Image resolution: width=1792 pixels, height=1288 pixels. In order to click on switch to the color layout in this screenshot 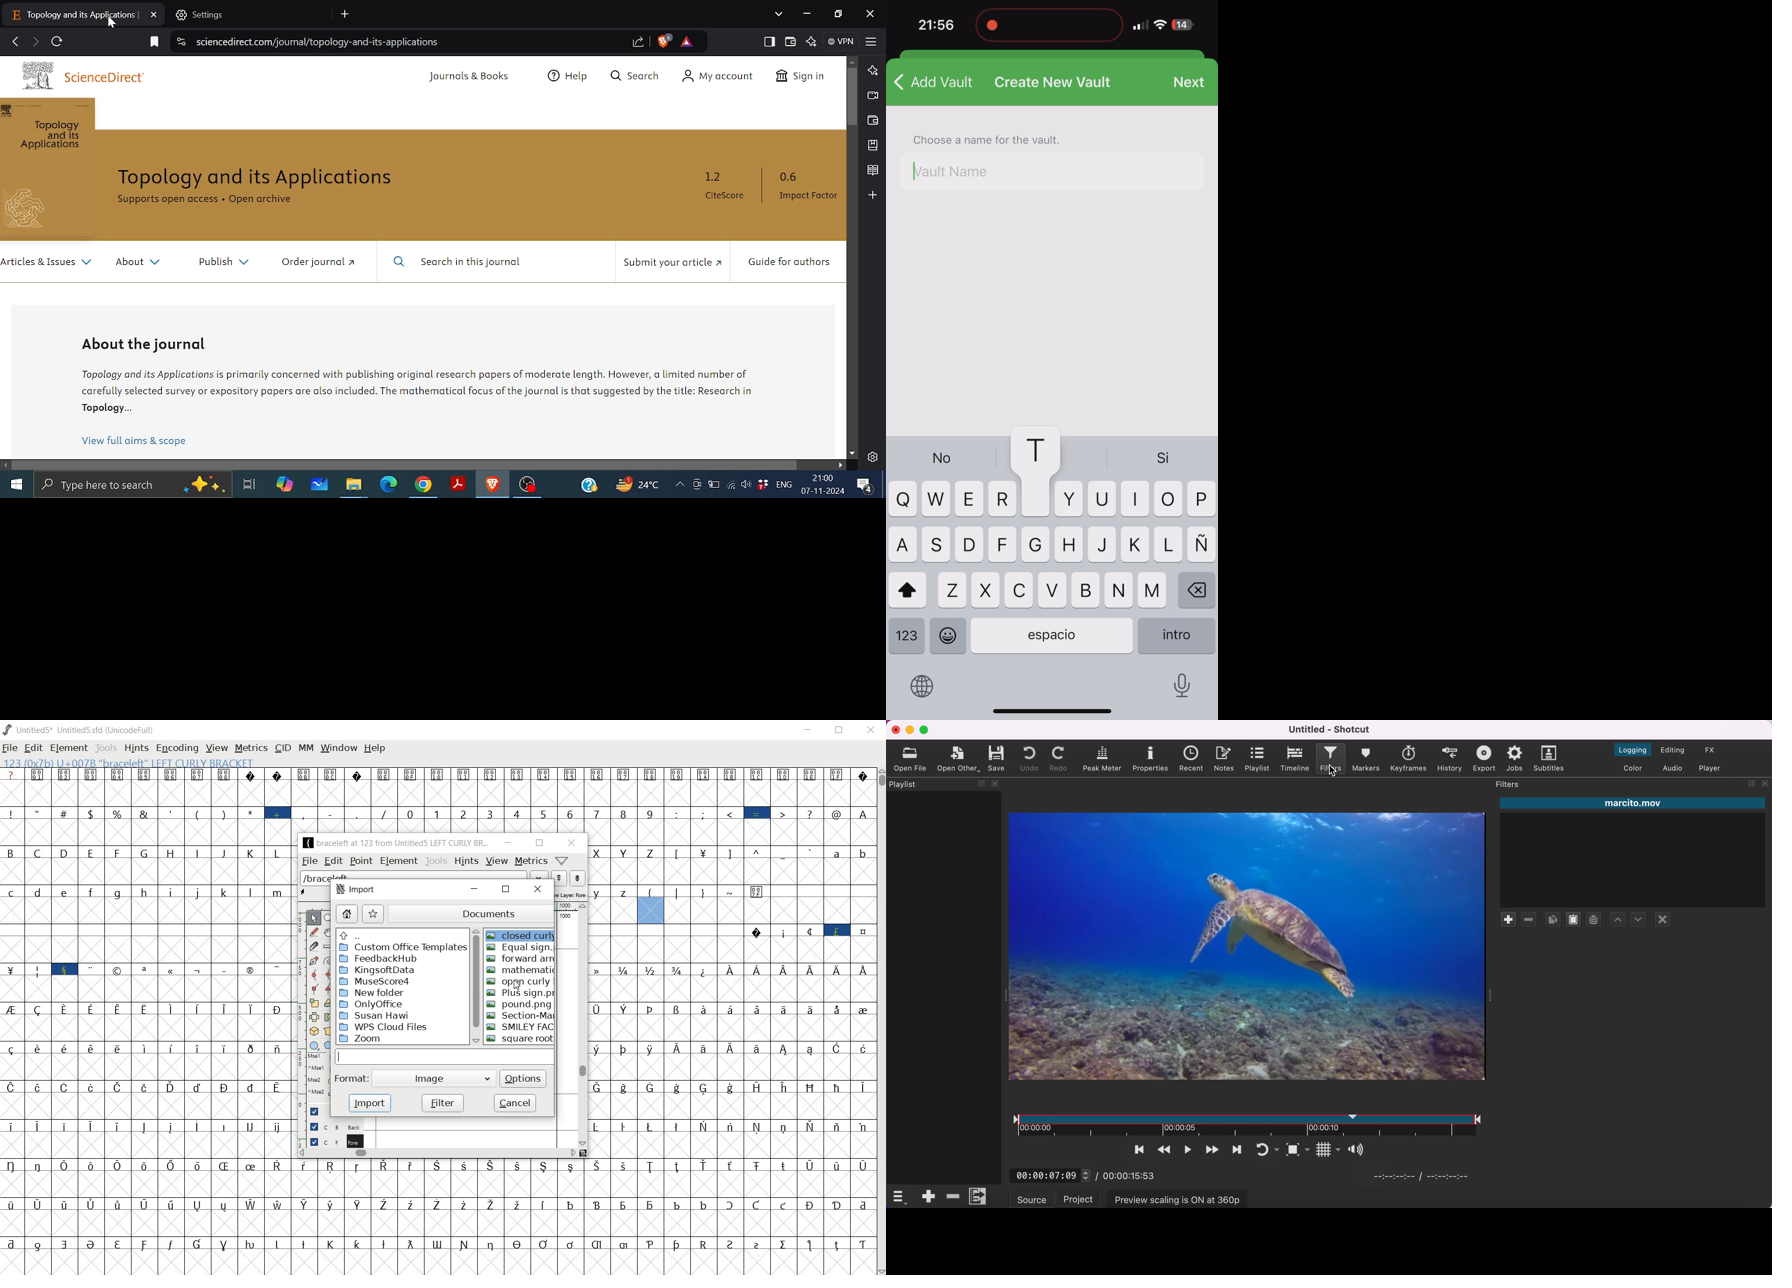, I will do `click(1633, 770)`.